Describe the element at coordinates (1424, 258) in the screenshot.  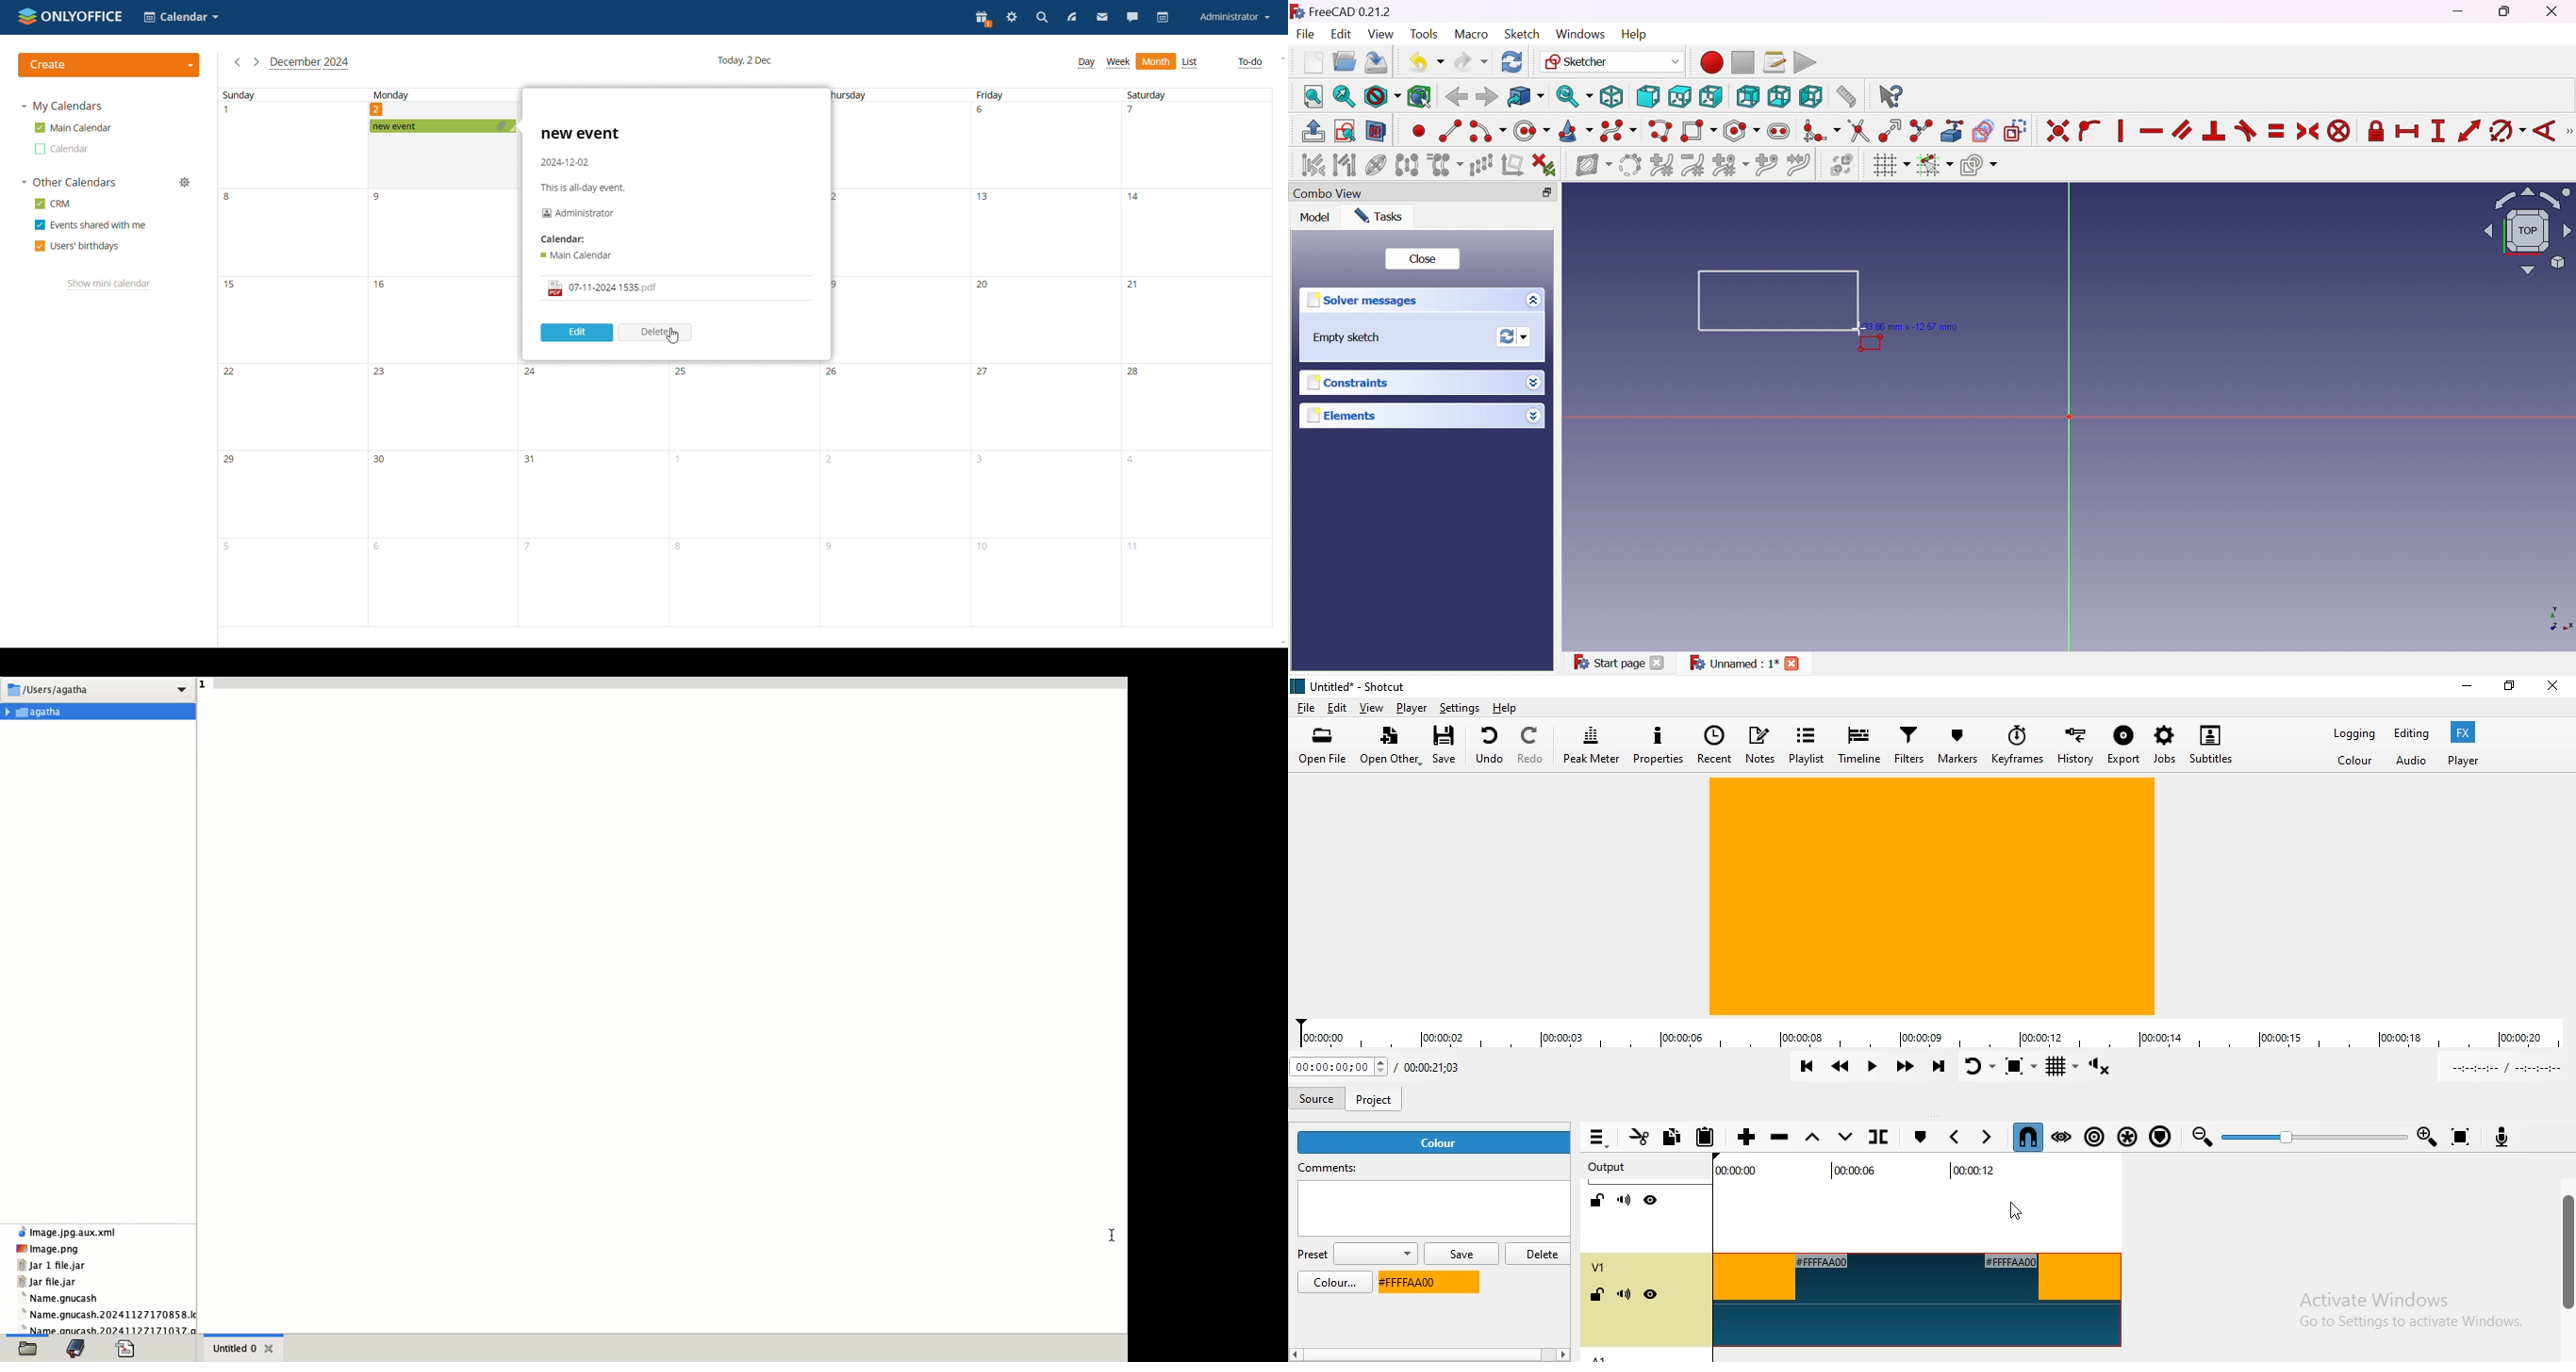
I see `Close` at that location.